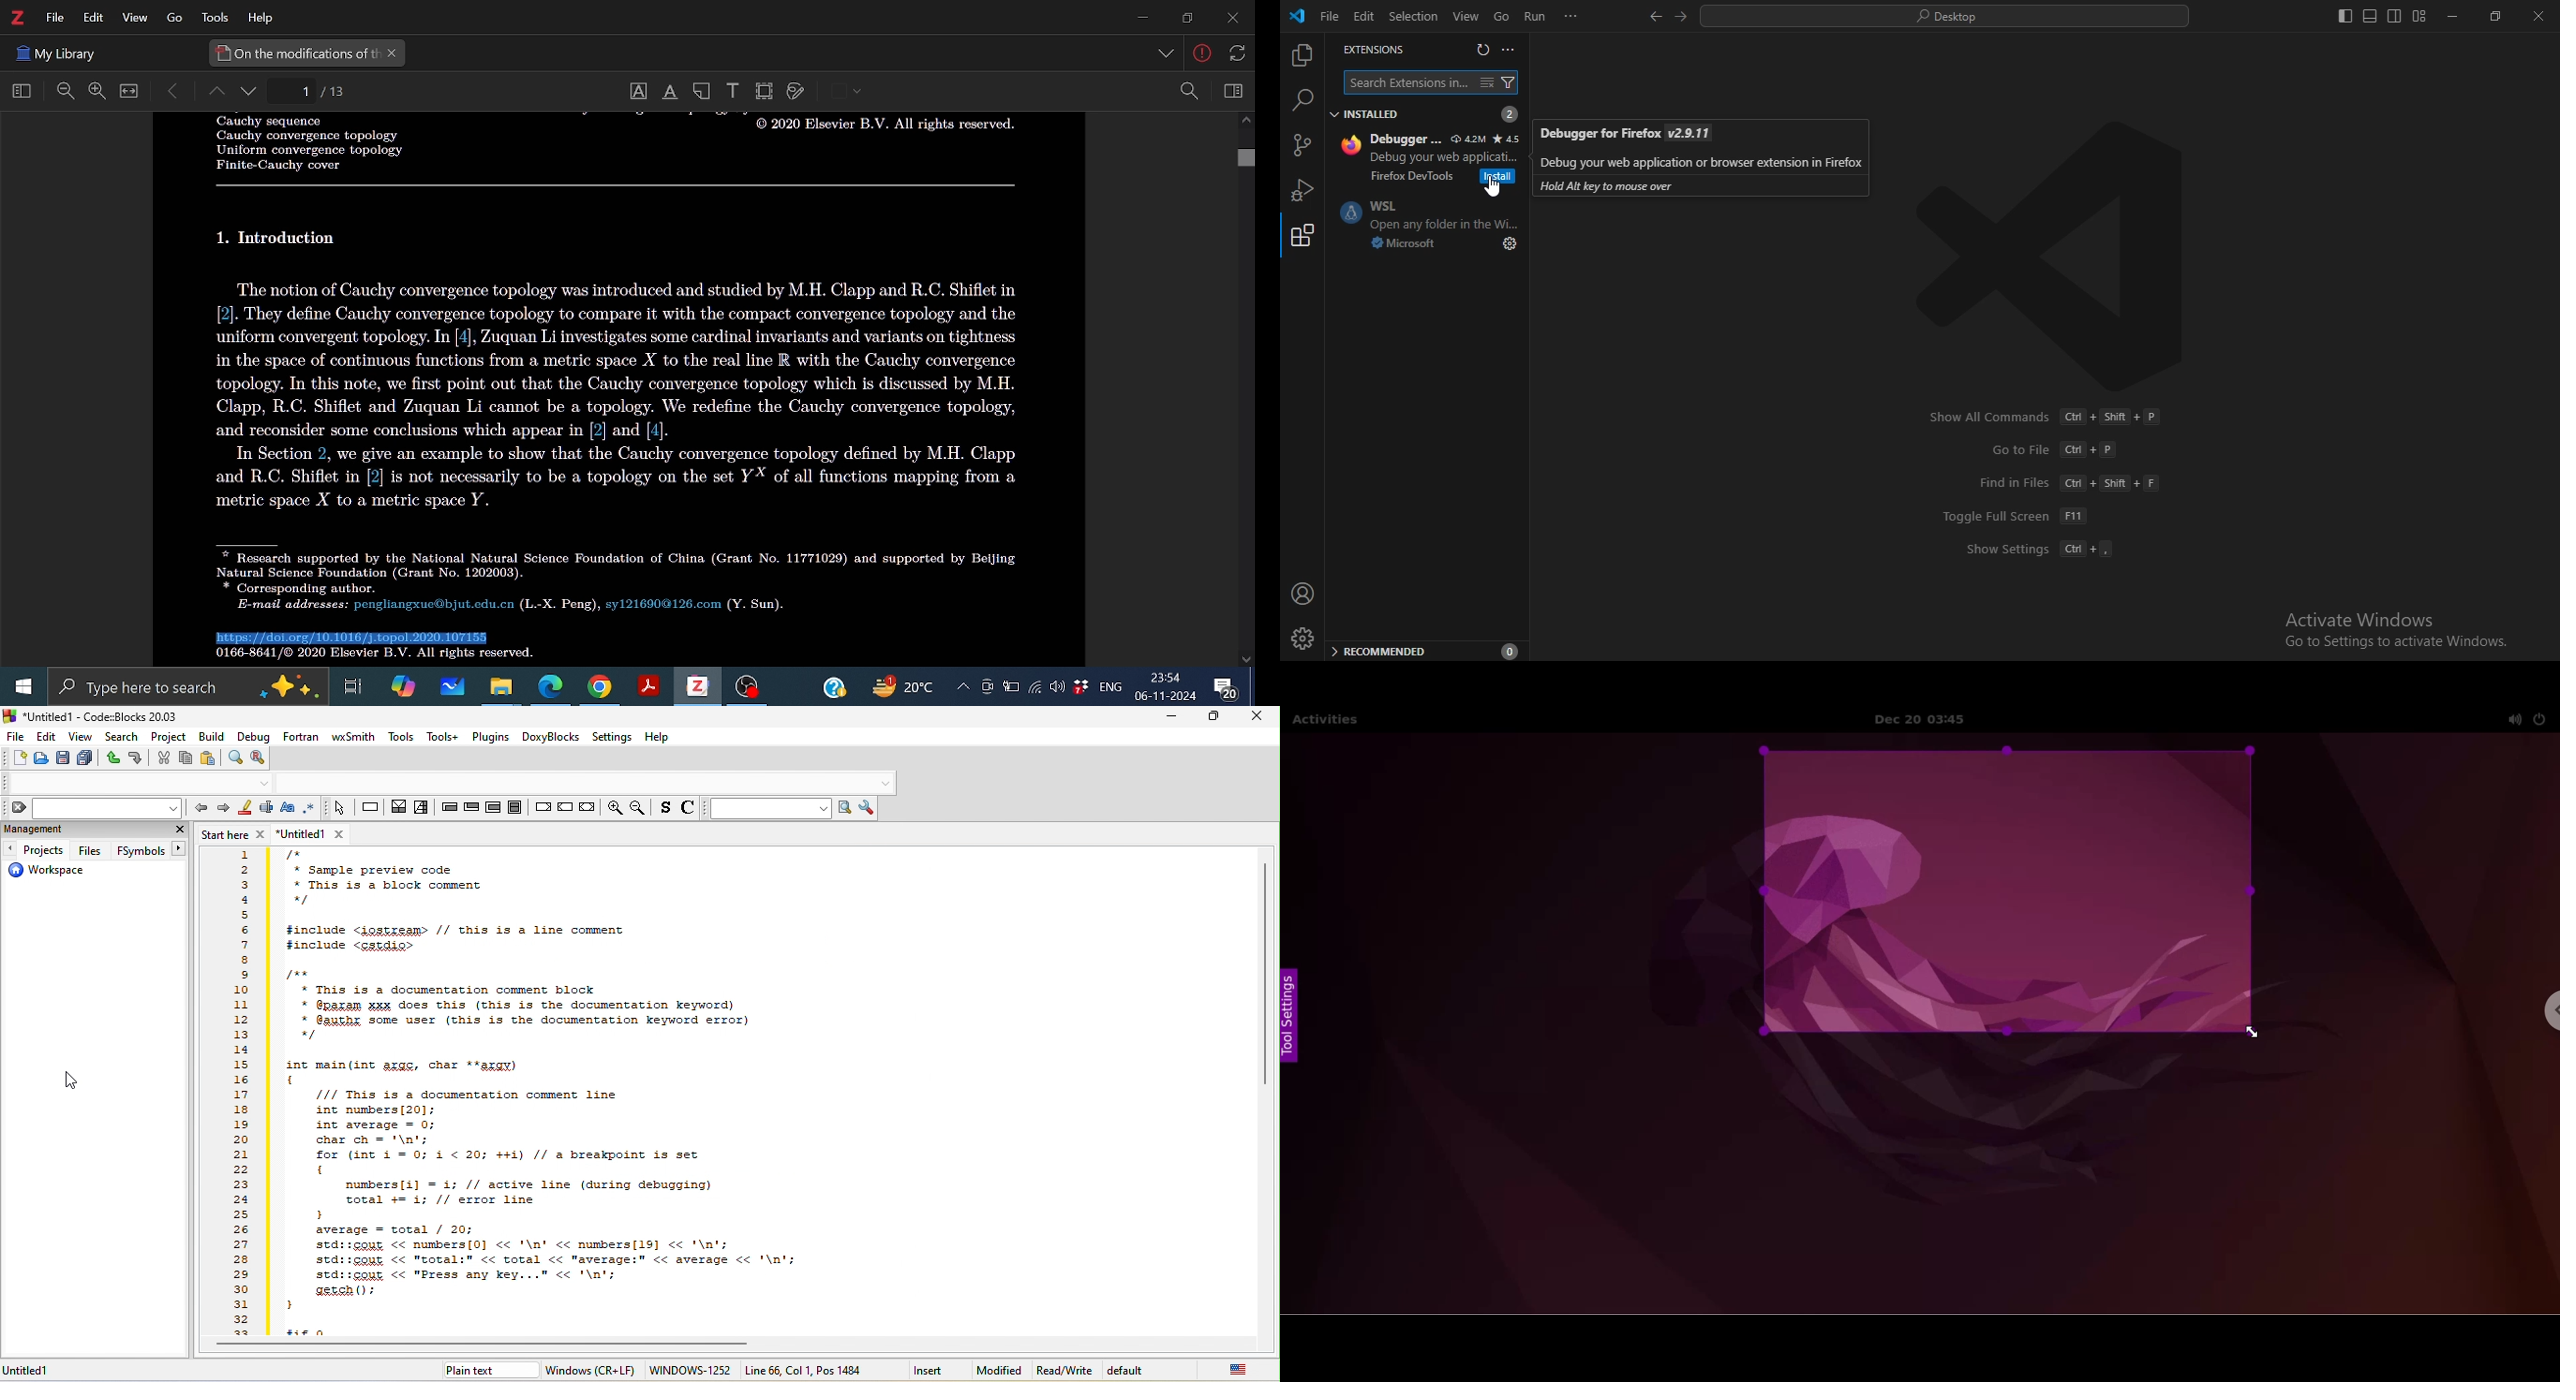  I want to click on title, so click(97, 716).